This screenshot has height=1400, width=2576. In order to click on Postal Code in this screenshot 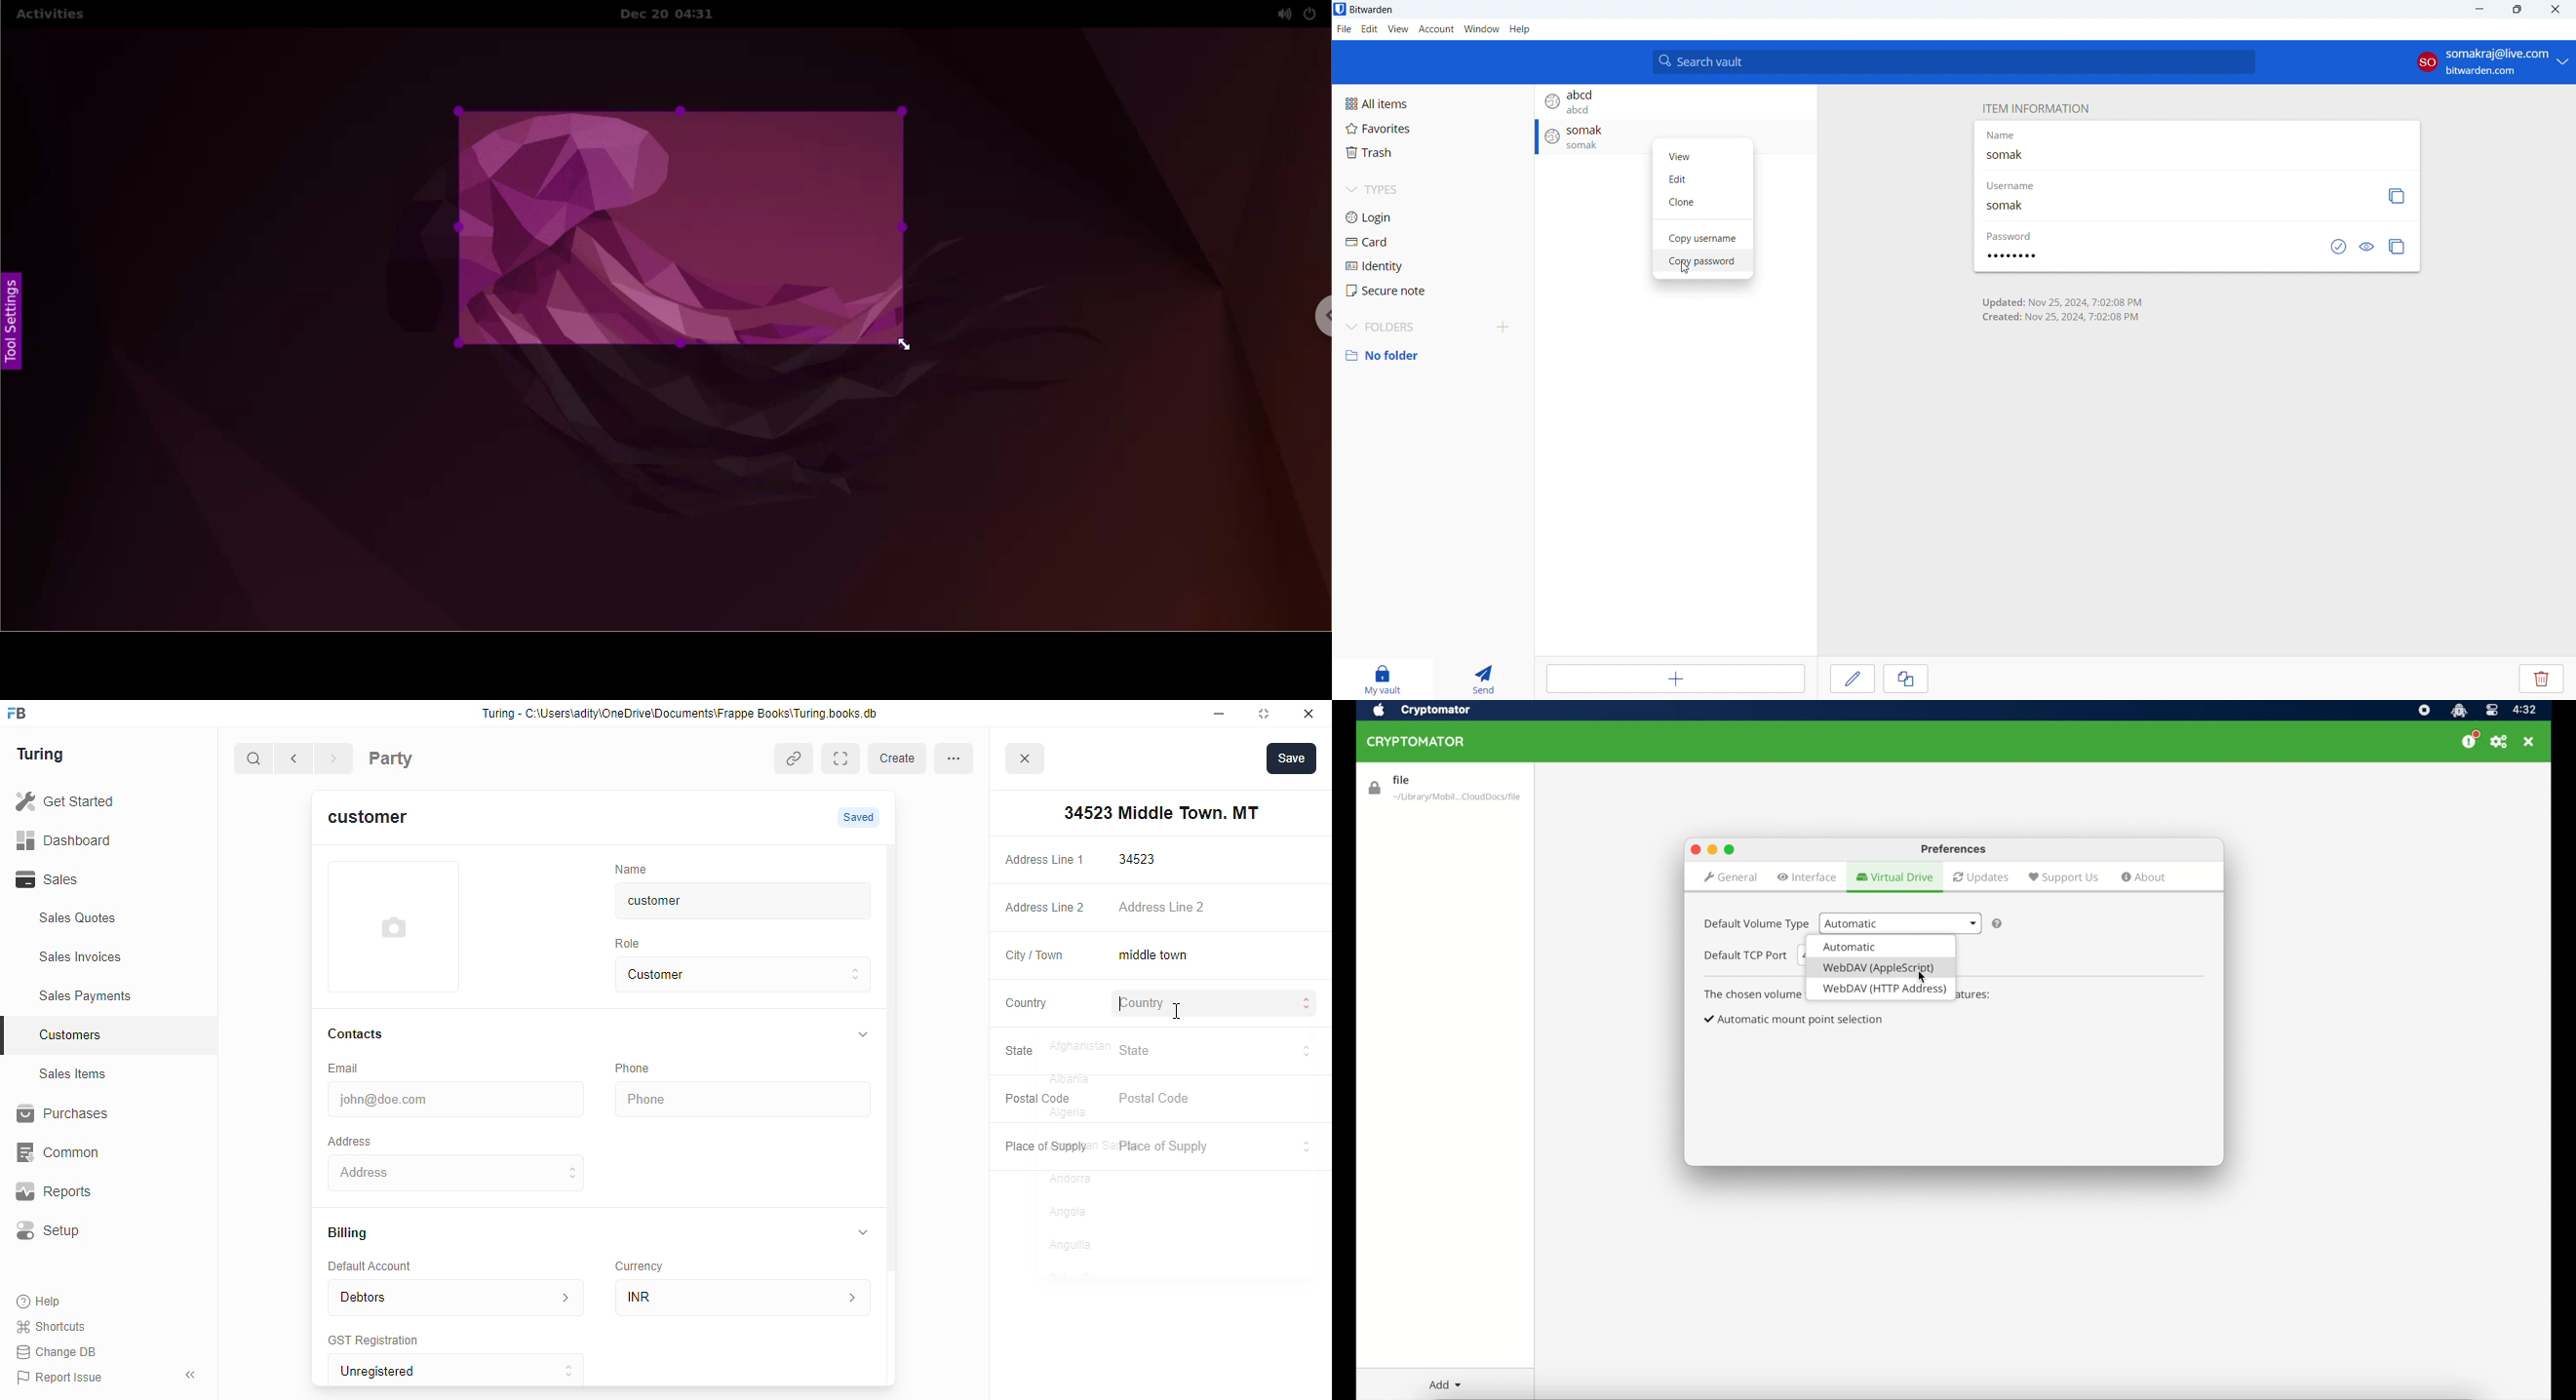, I will do `click(1034, 1098)`.